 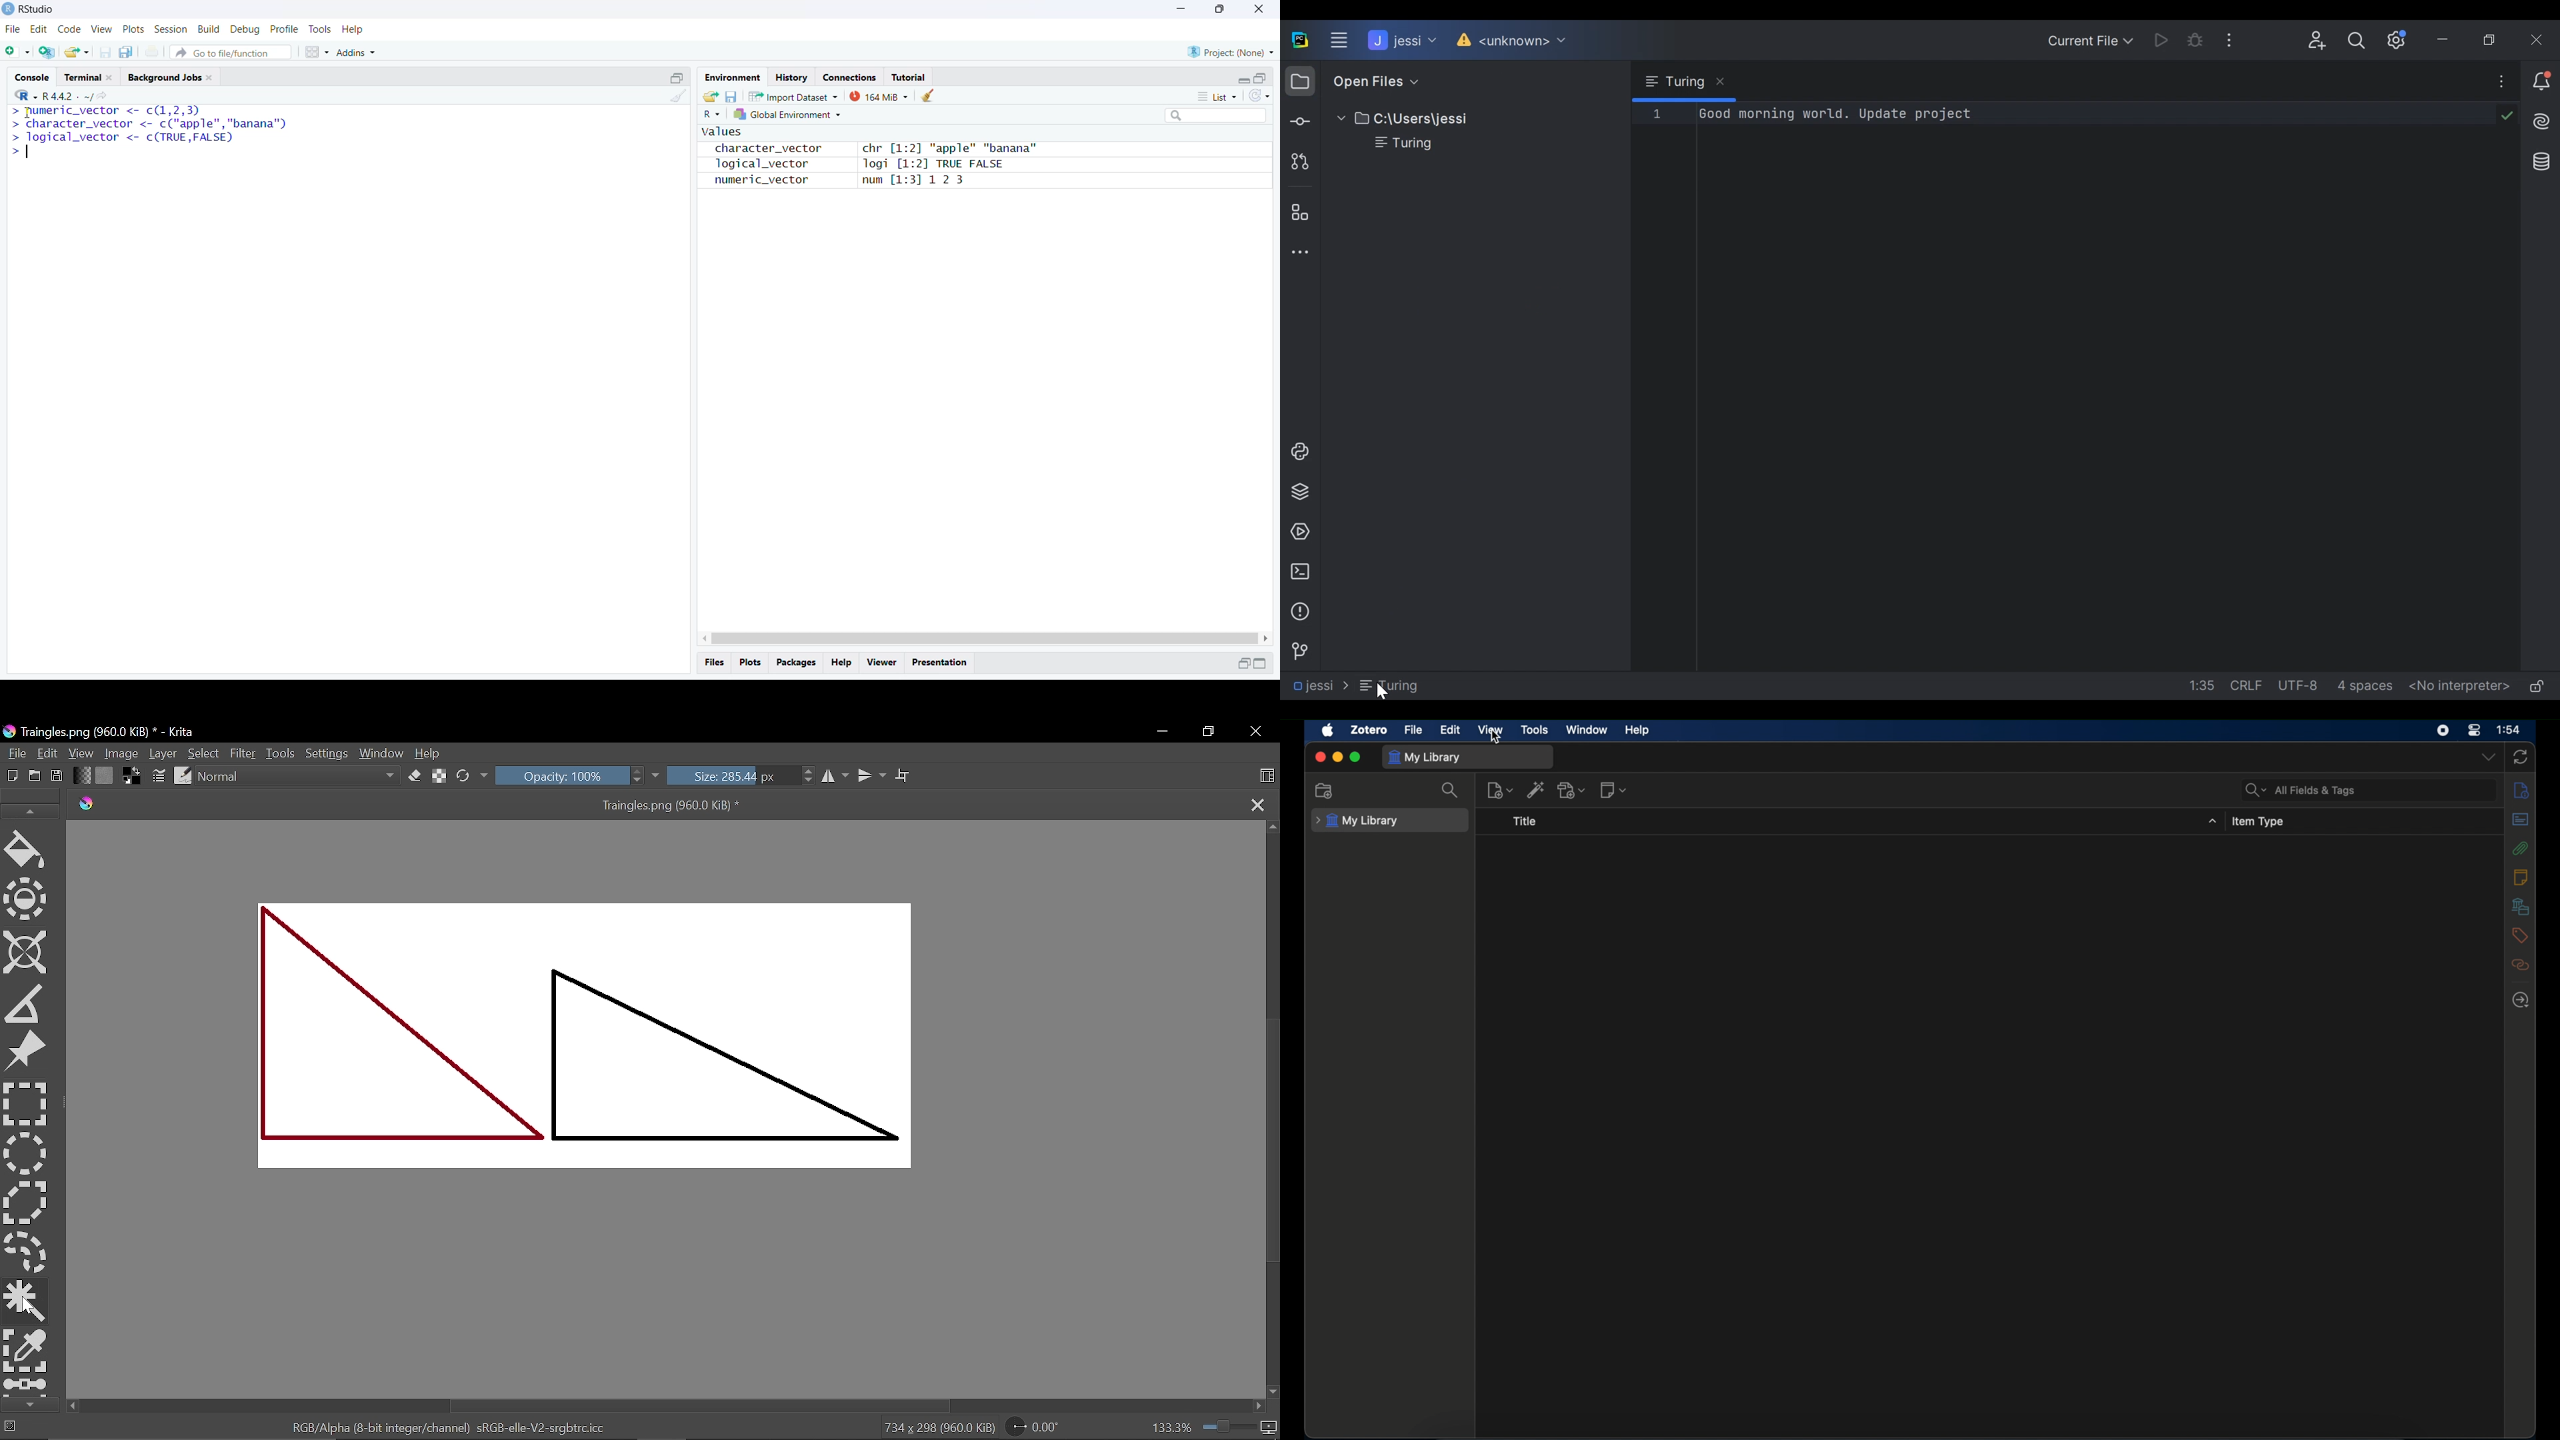 I want to click on close, so click(x=1257, y=9).